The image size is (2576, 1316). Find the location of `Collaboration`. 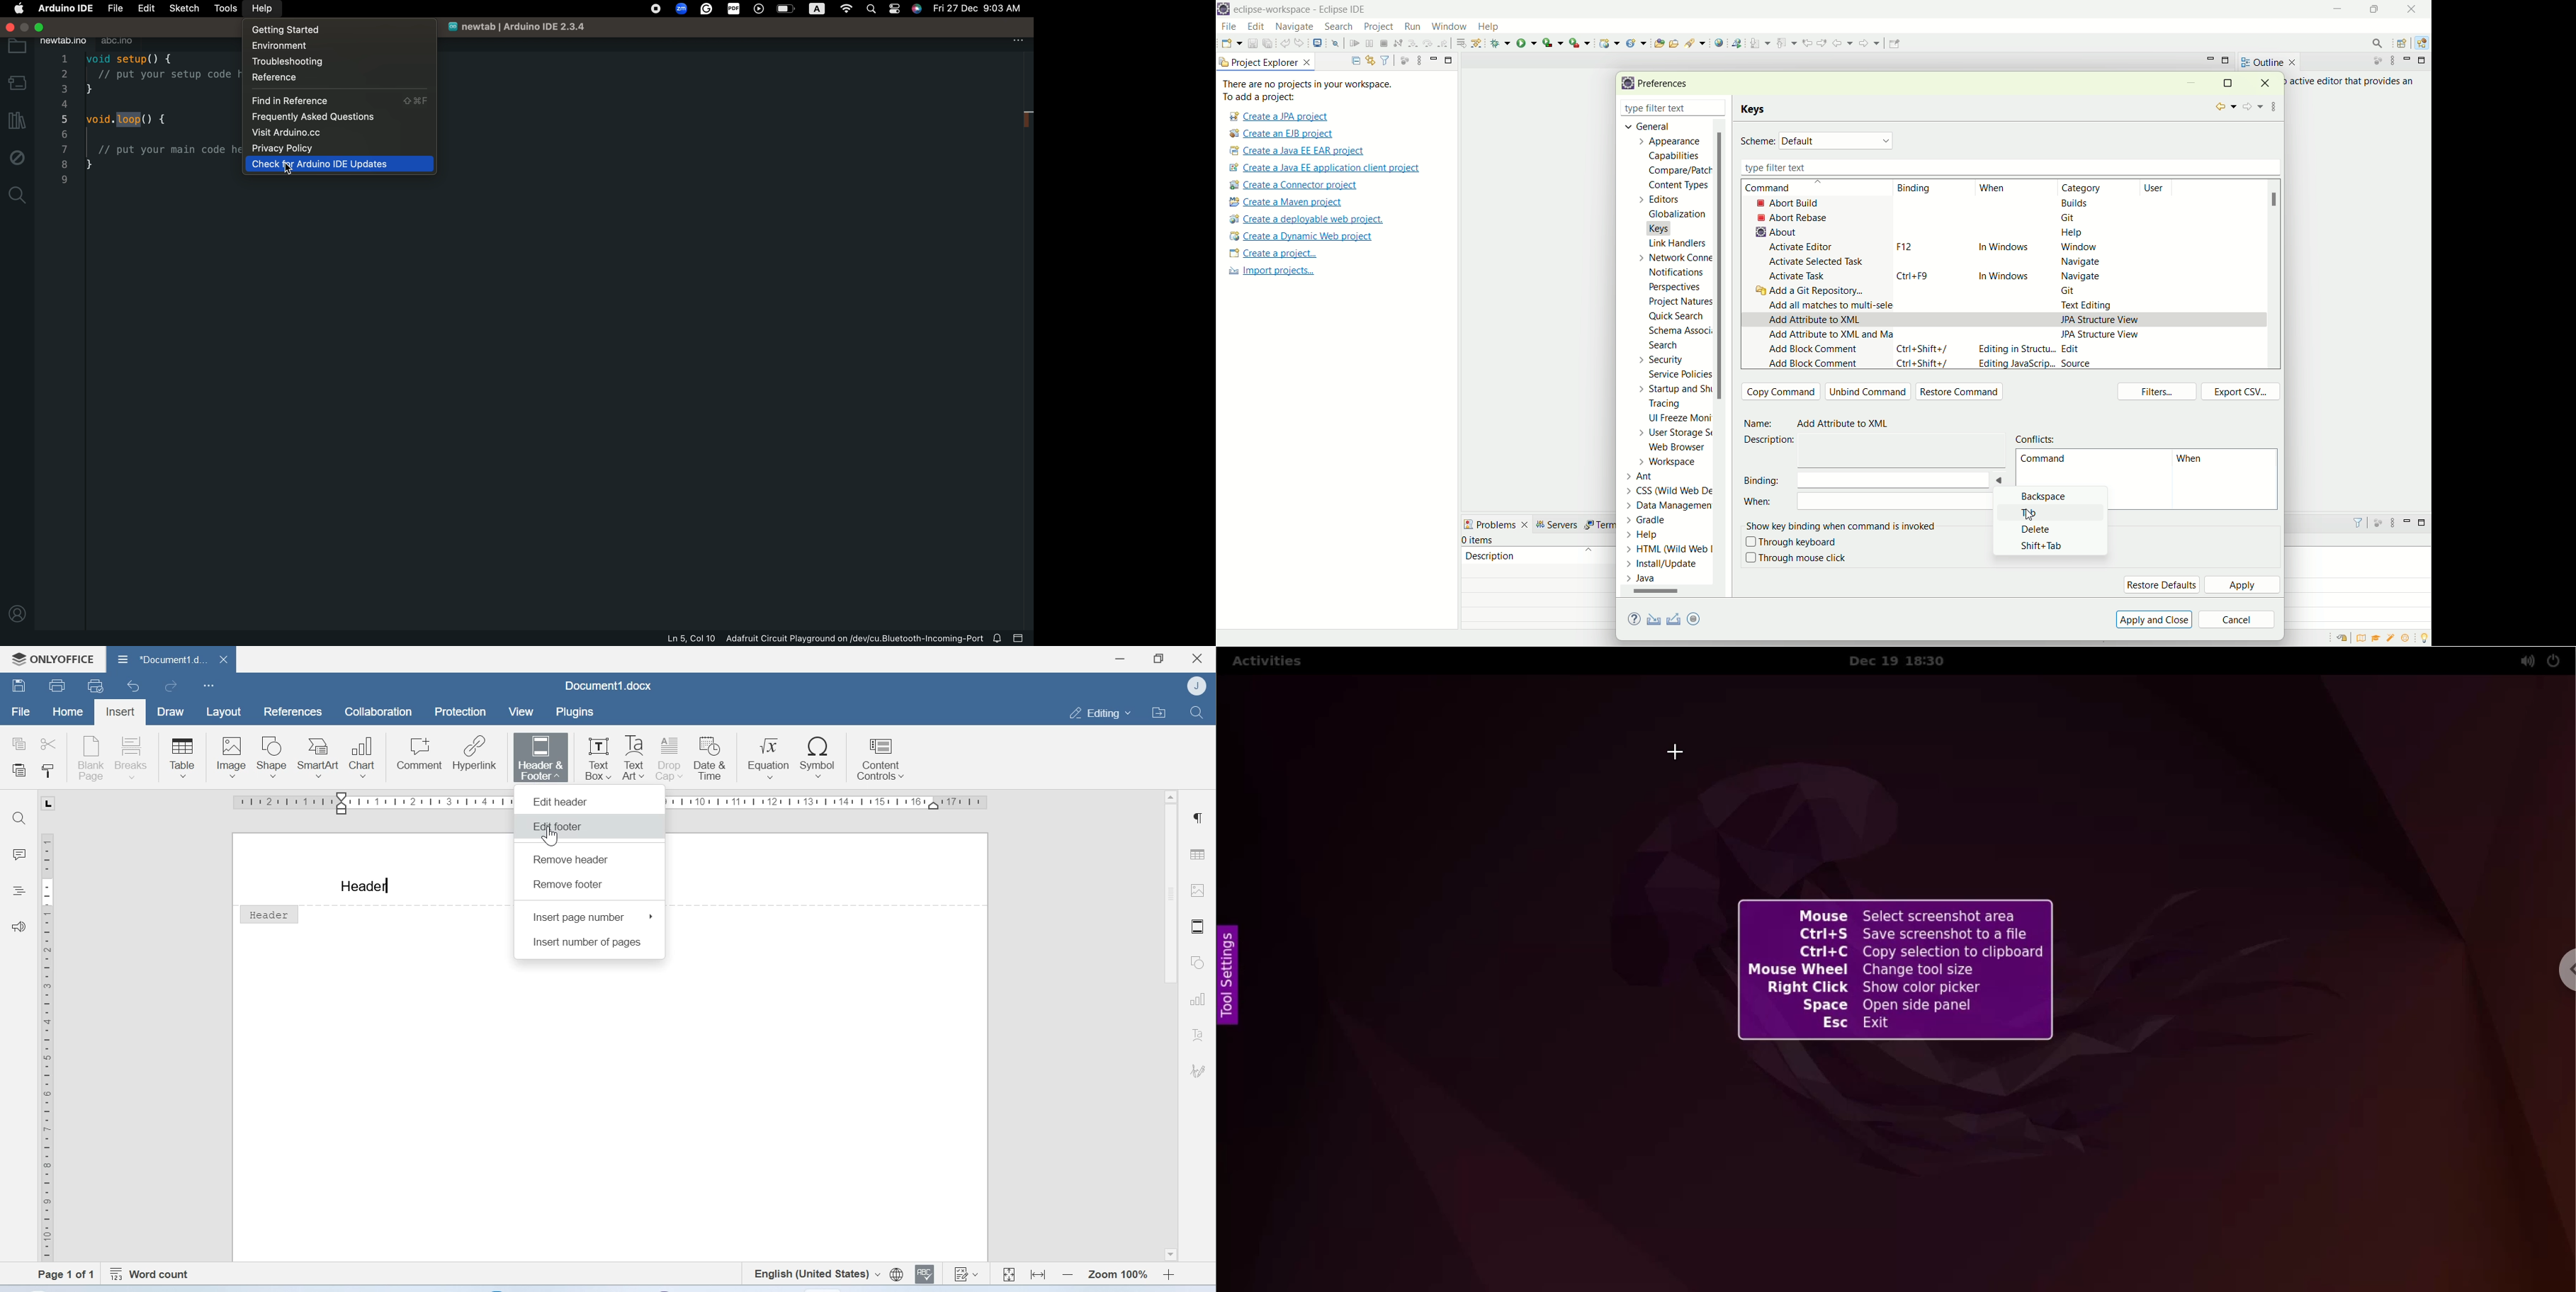

Collaboration is located at coordinates (379, 713).